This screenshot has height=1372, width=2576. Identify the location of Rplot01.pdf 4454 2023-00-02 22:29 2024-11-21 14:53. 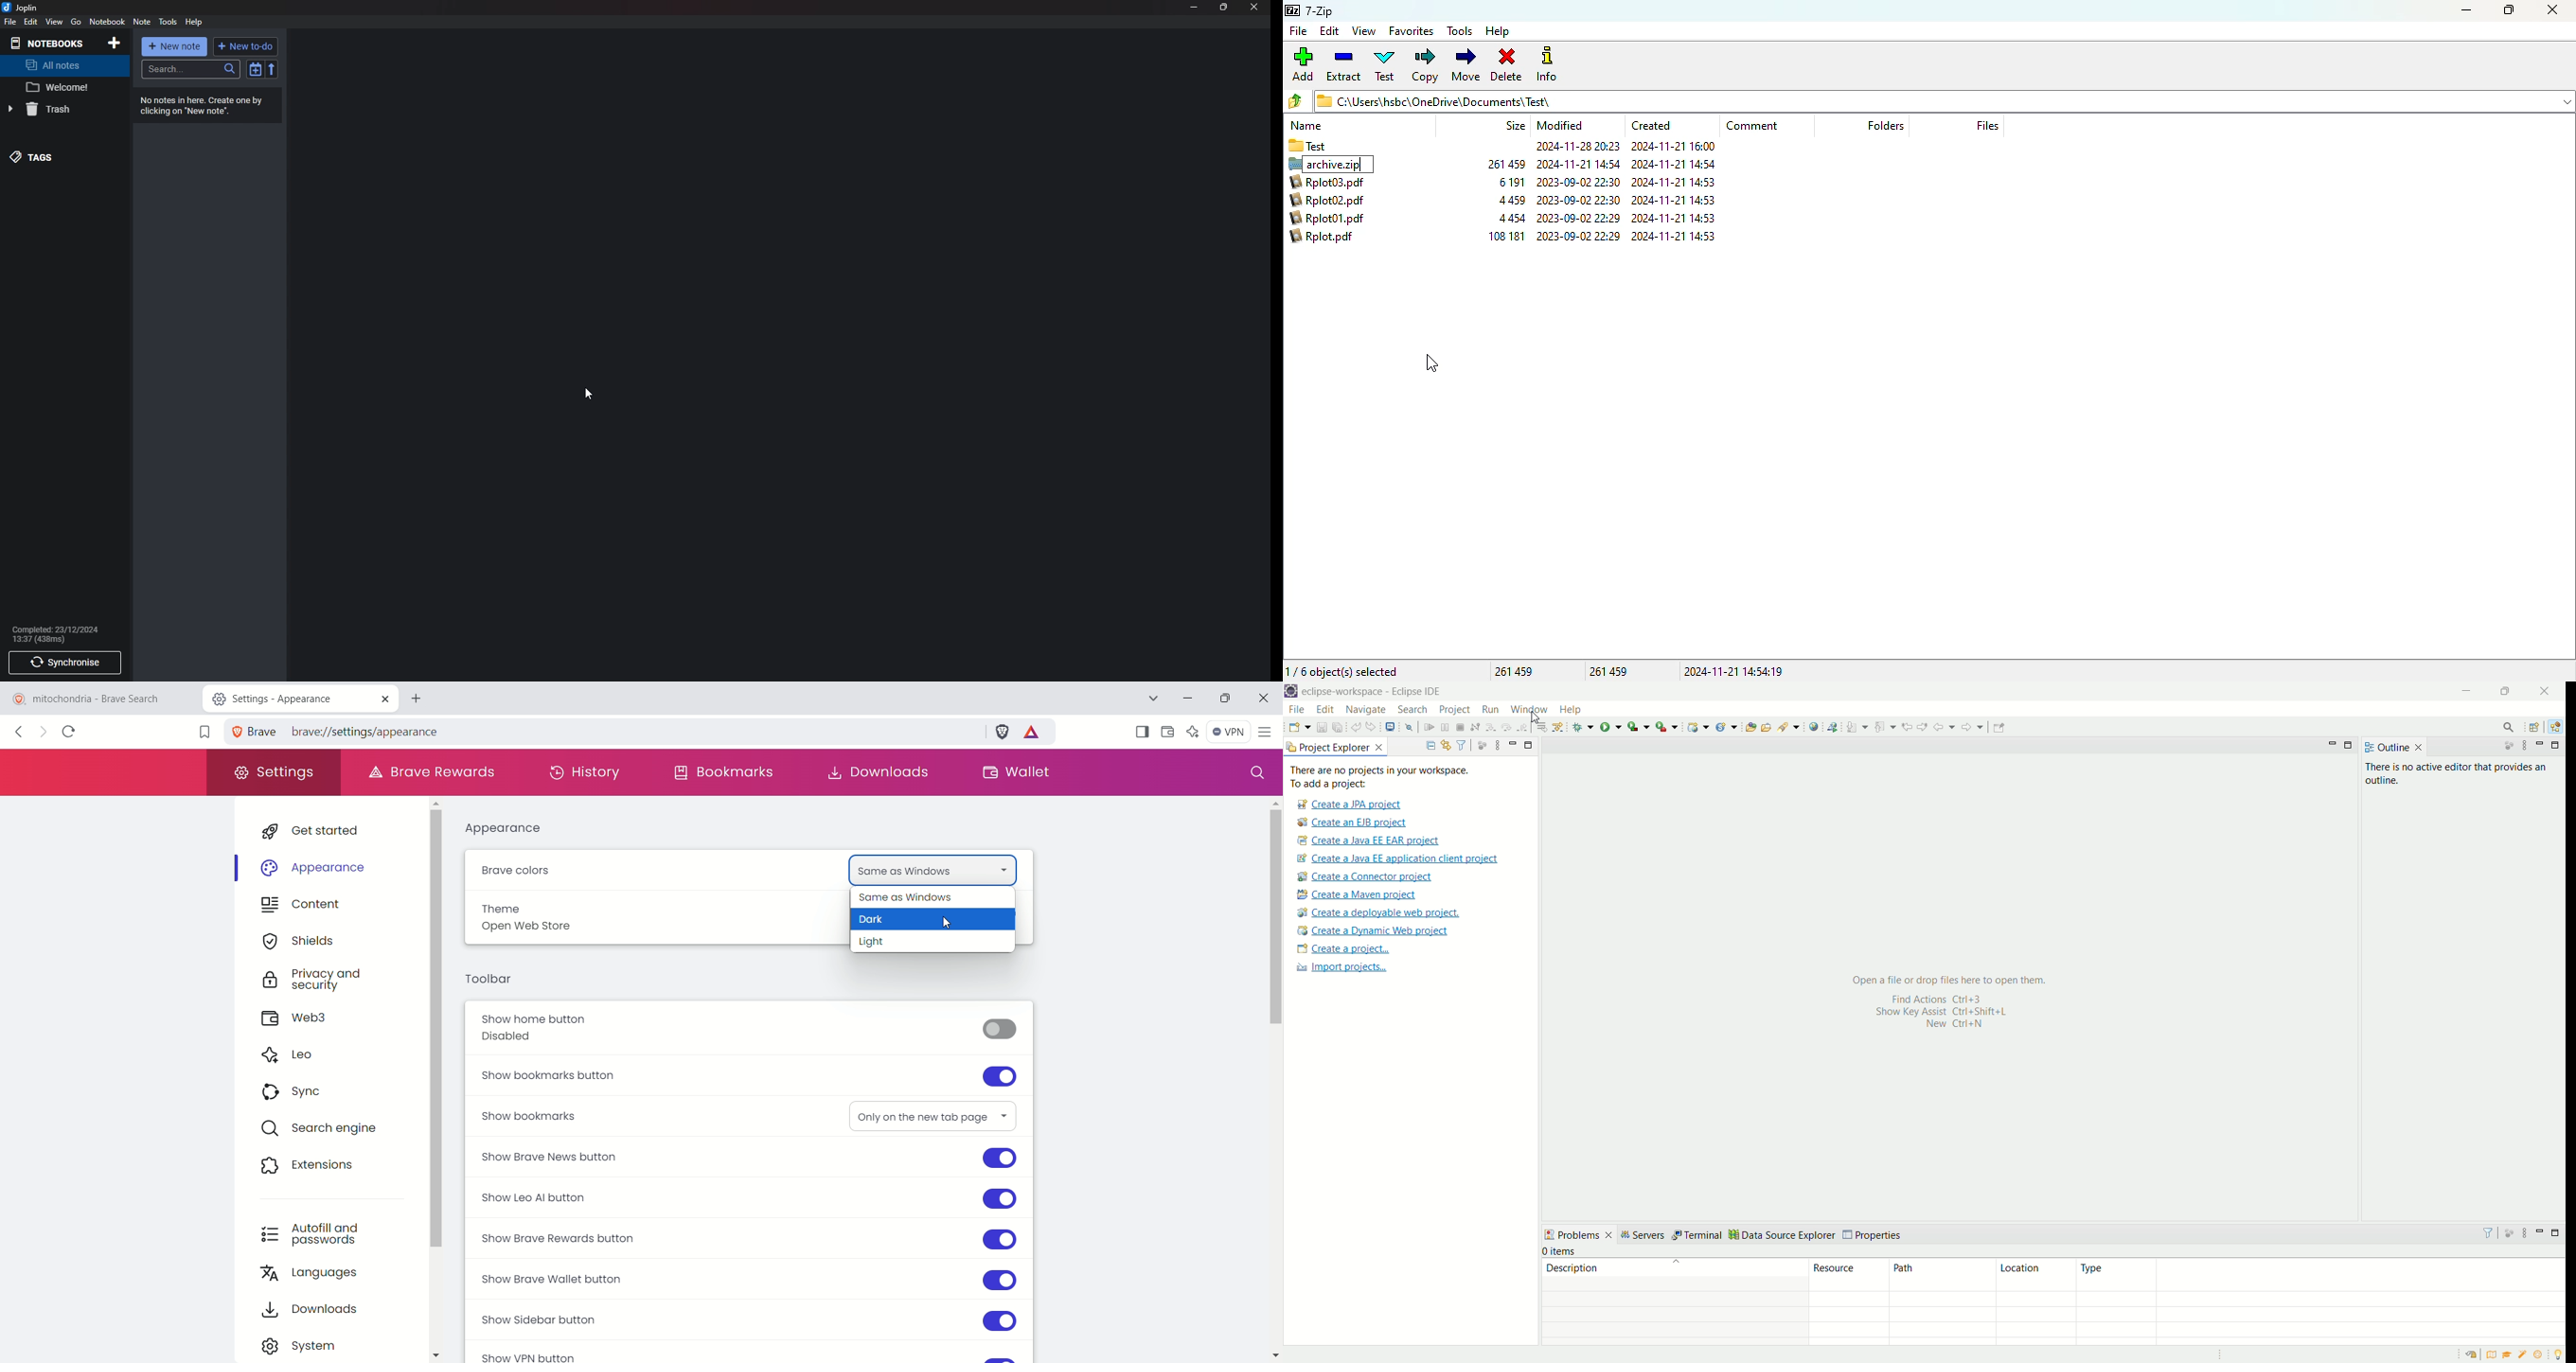
(1333, 217).